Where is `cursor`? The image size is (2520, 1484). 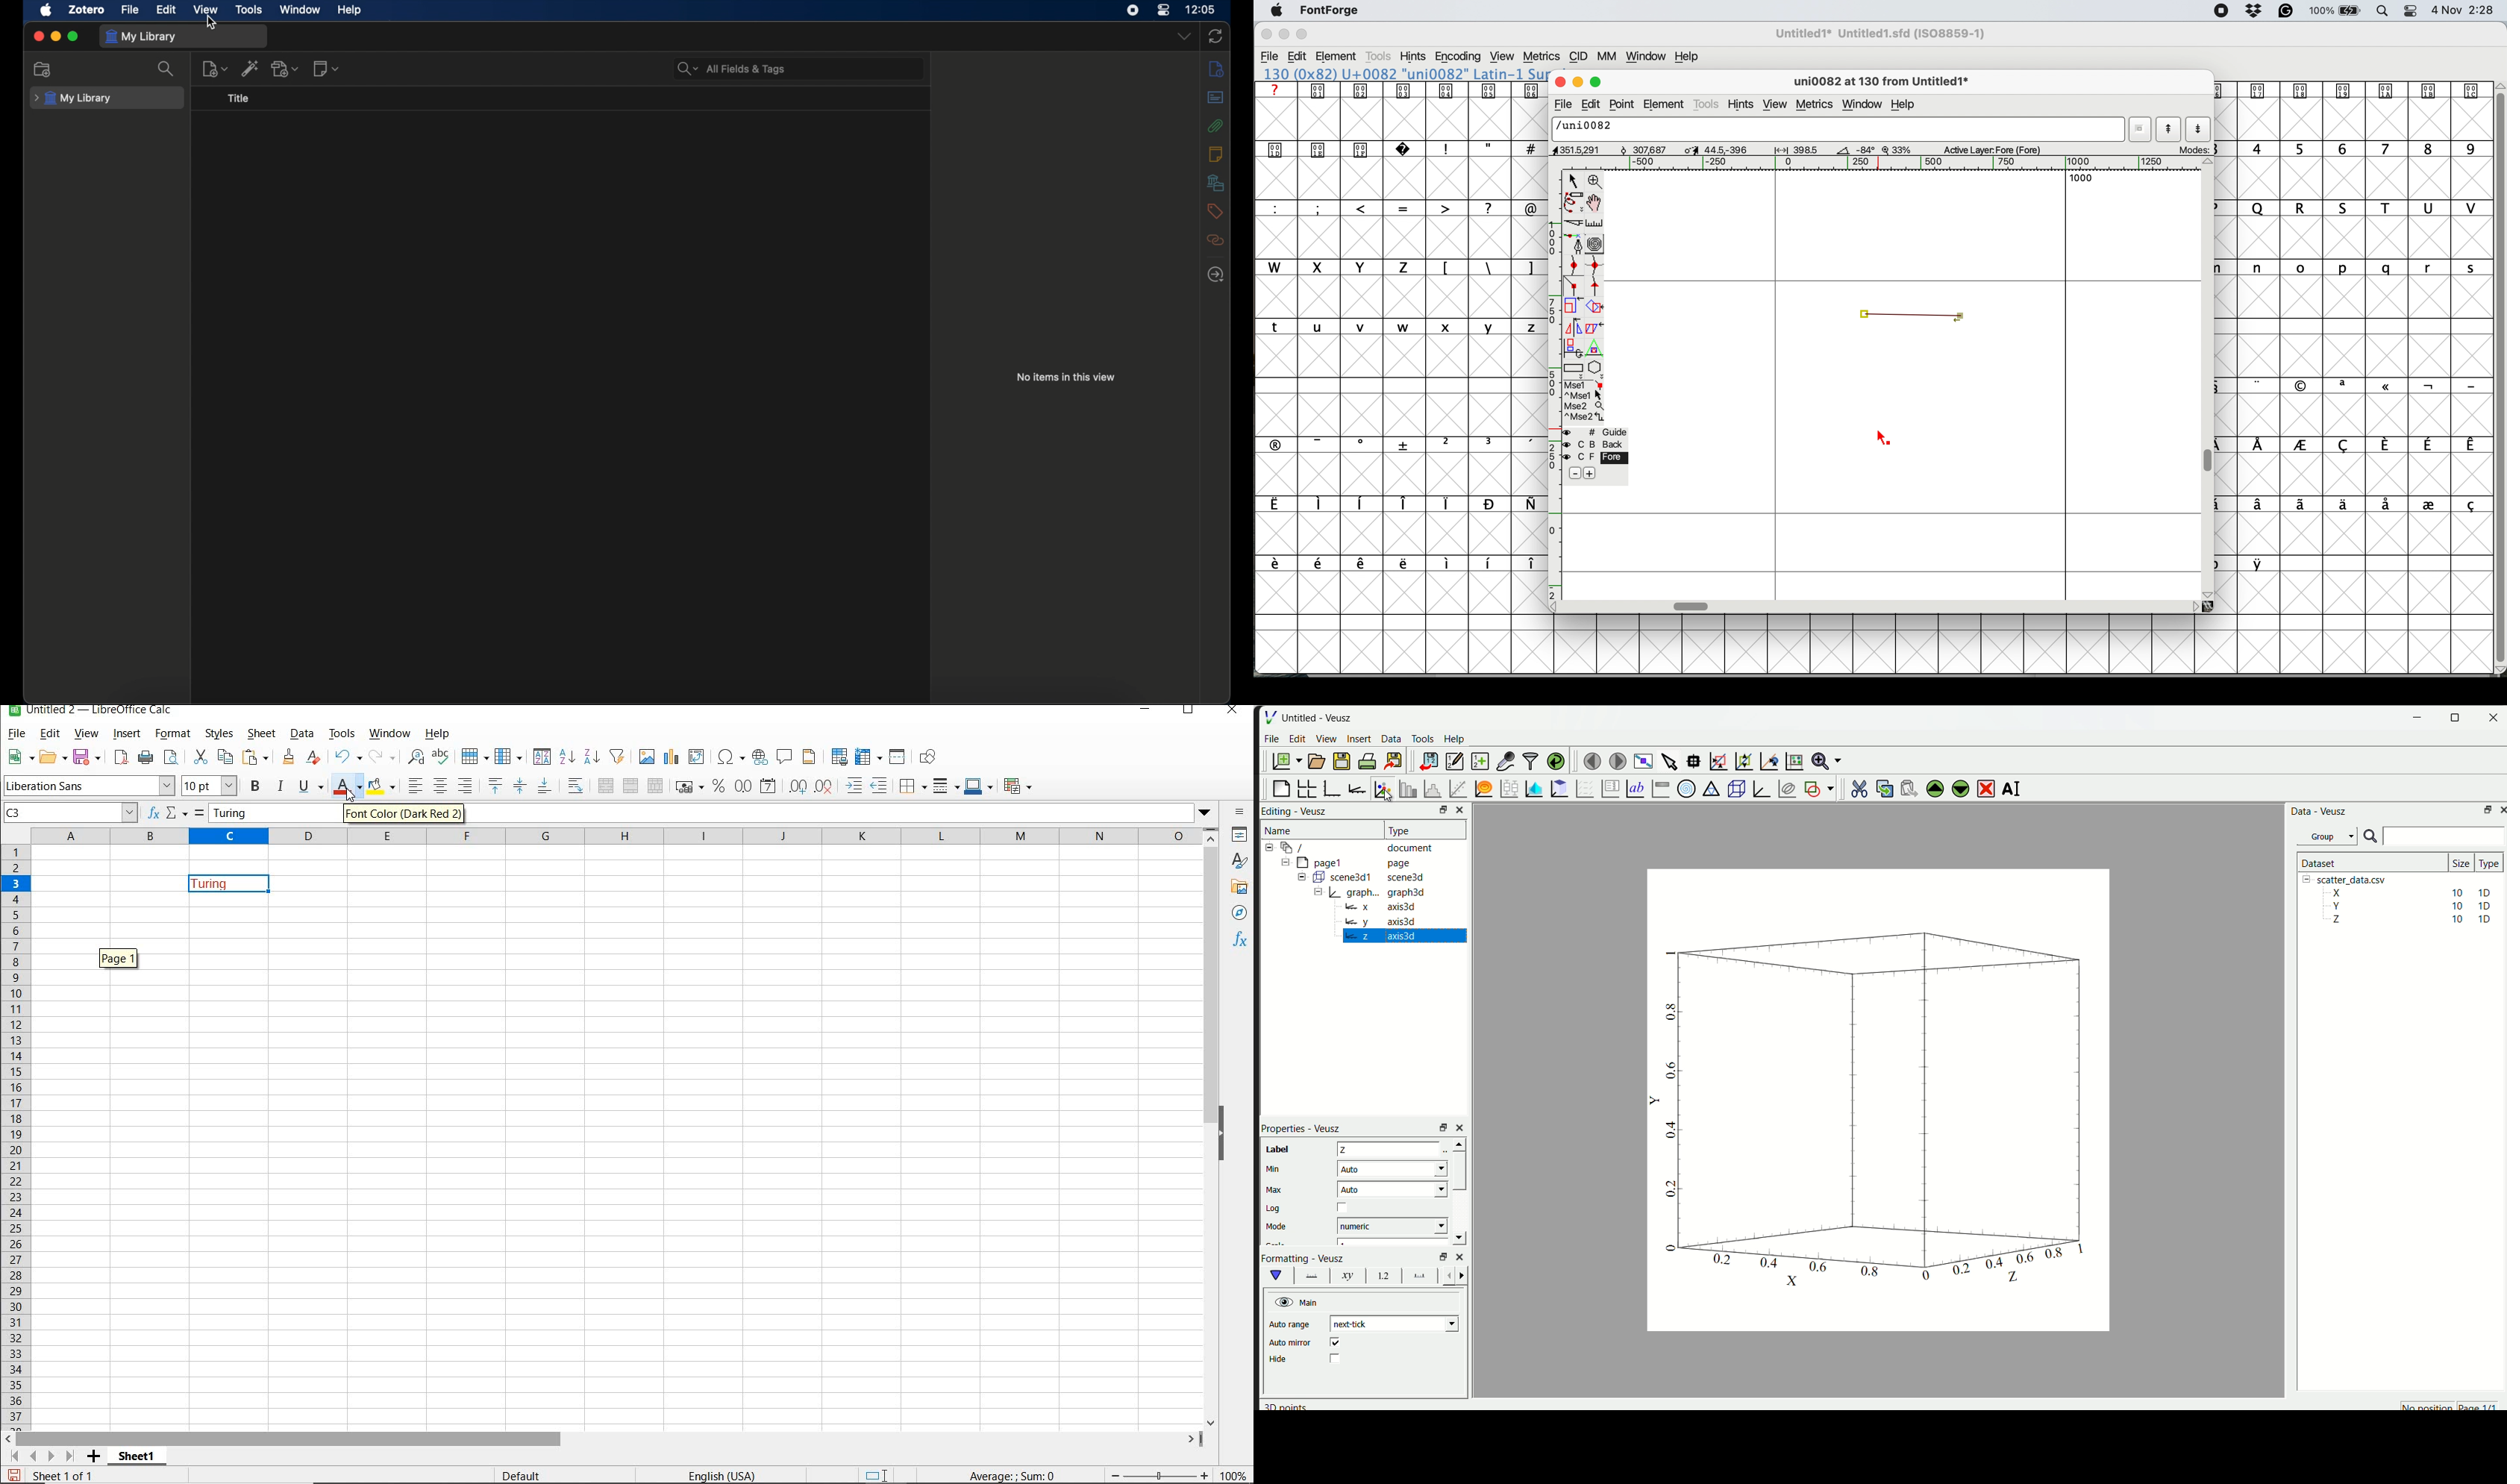
cursor is located at coordinates (352, 796).